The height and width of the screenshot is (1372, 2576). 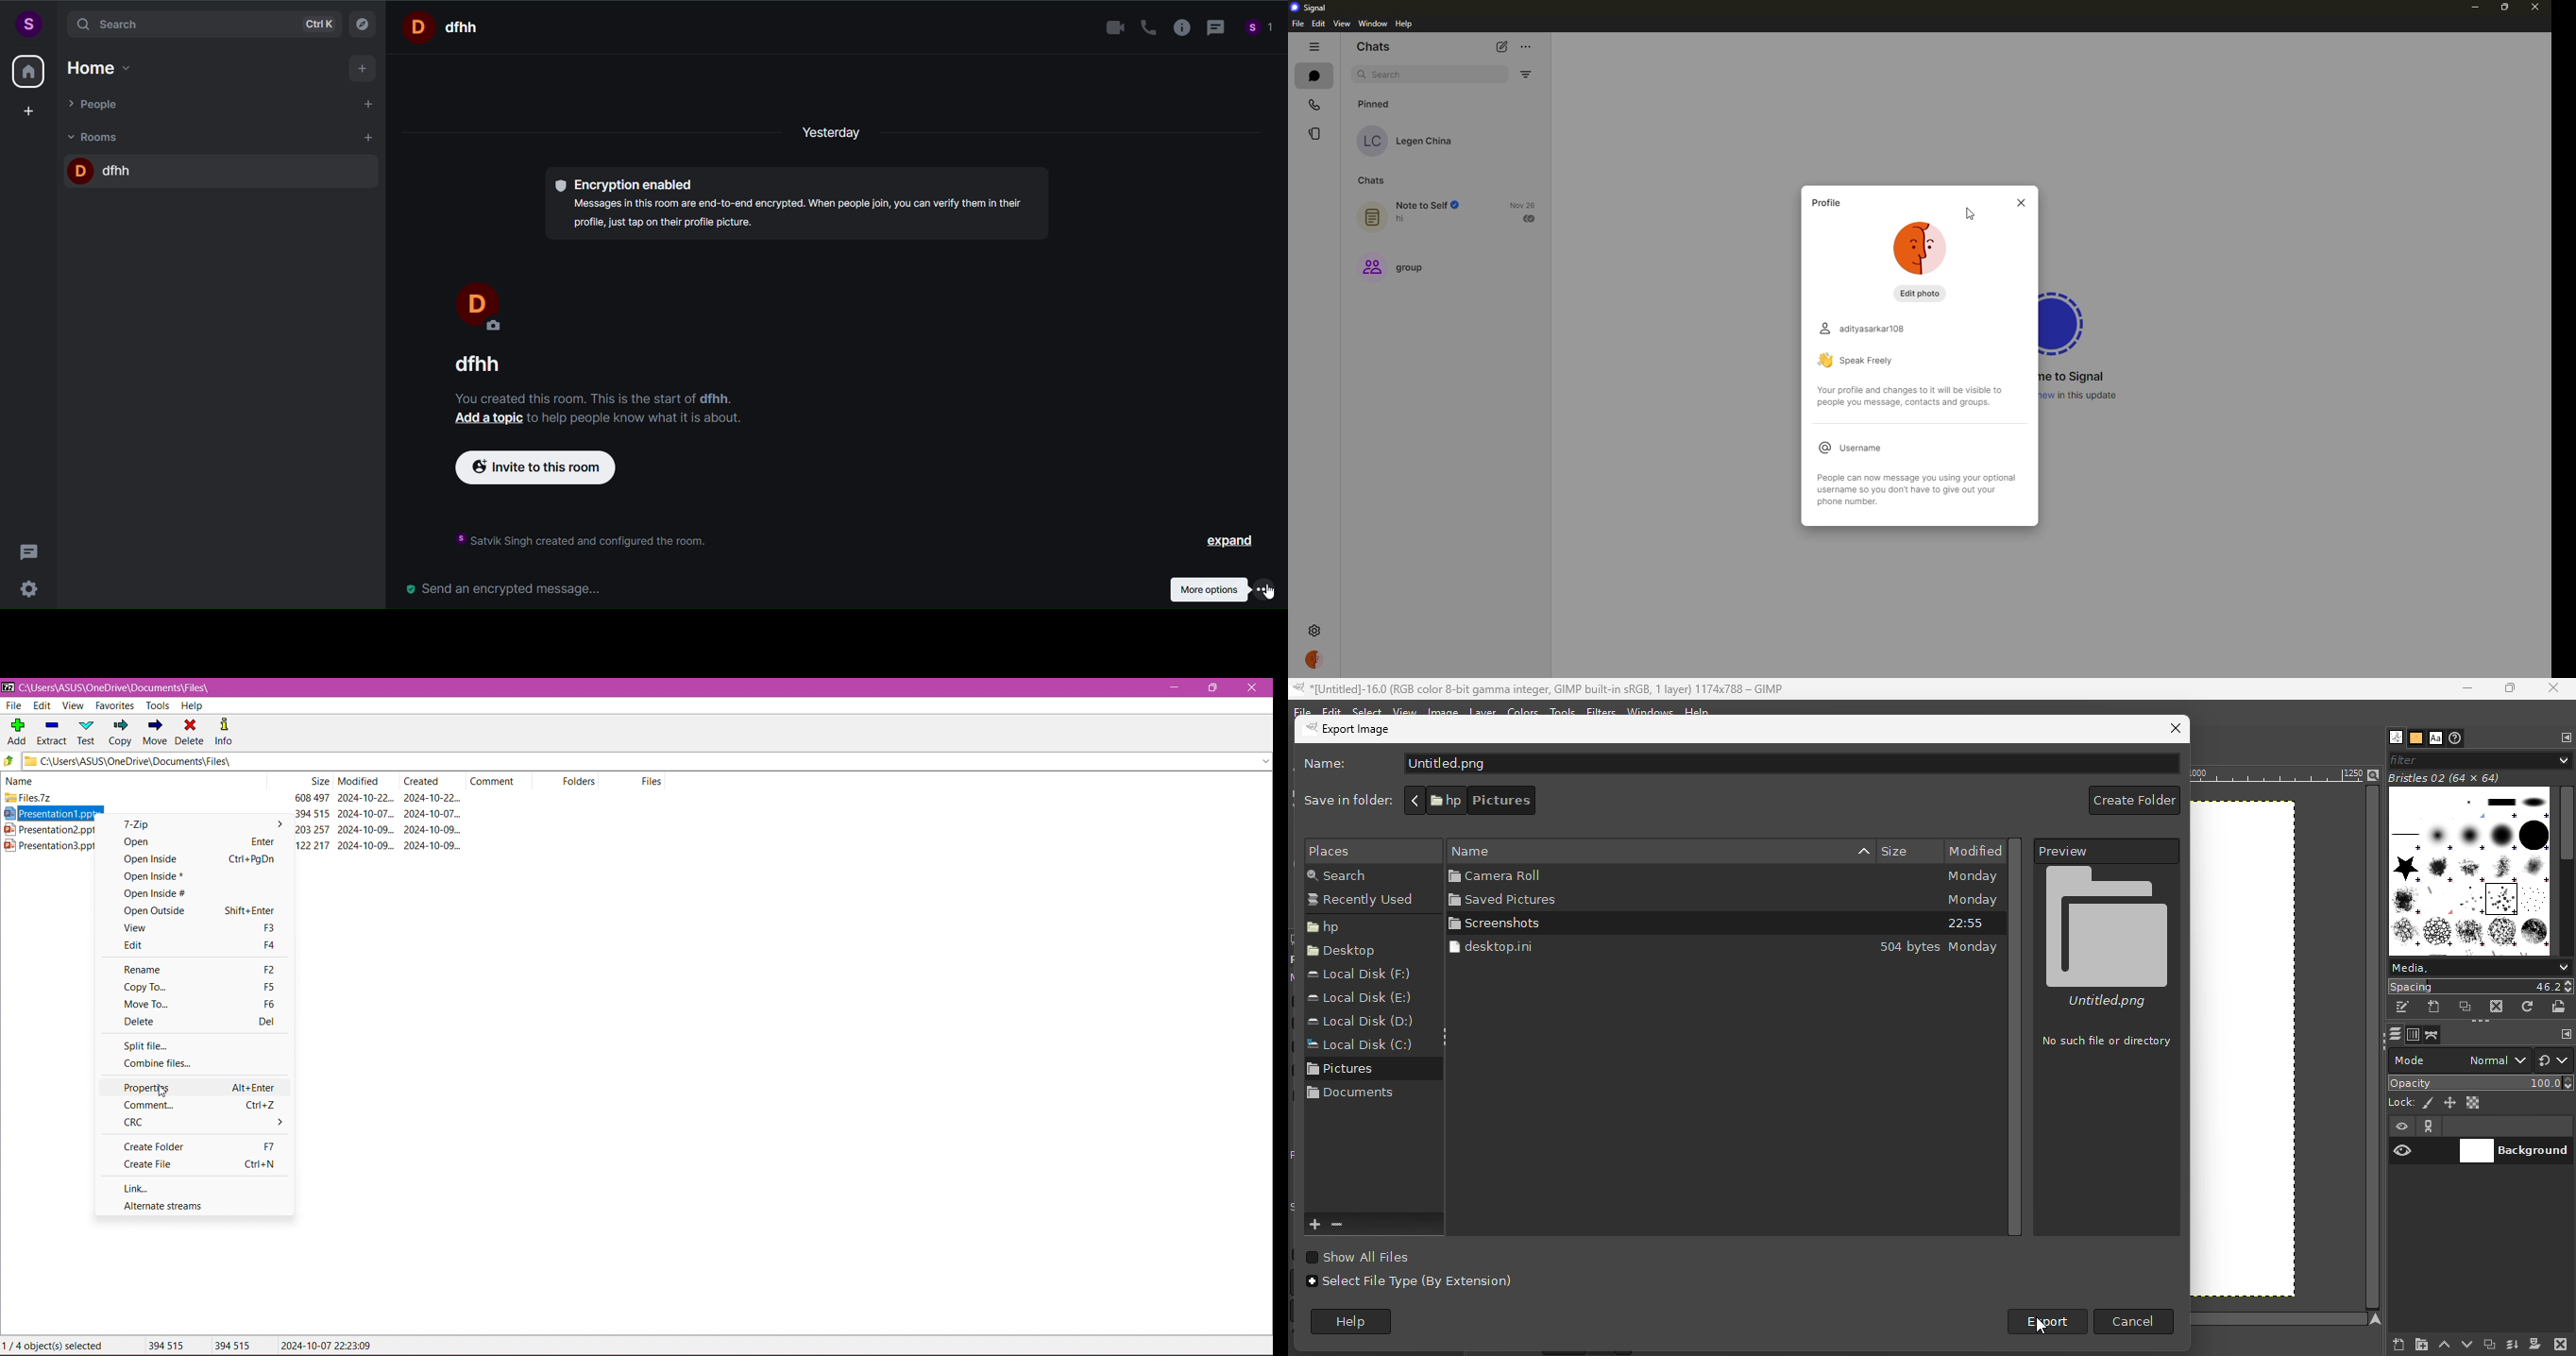 I want to click on information about profile, so click(x=1913, y=396).